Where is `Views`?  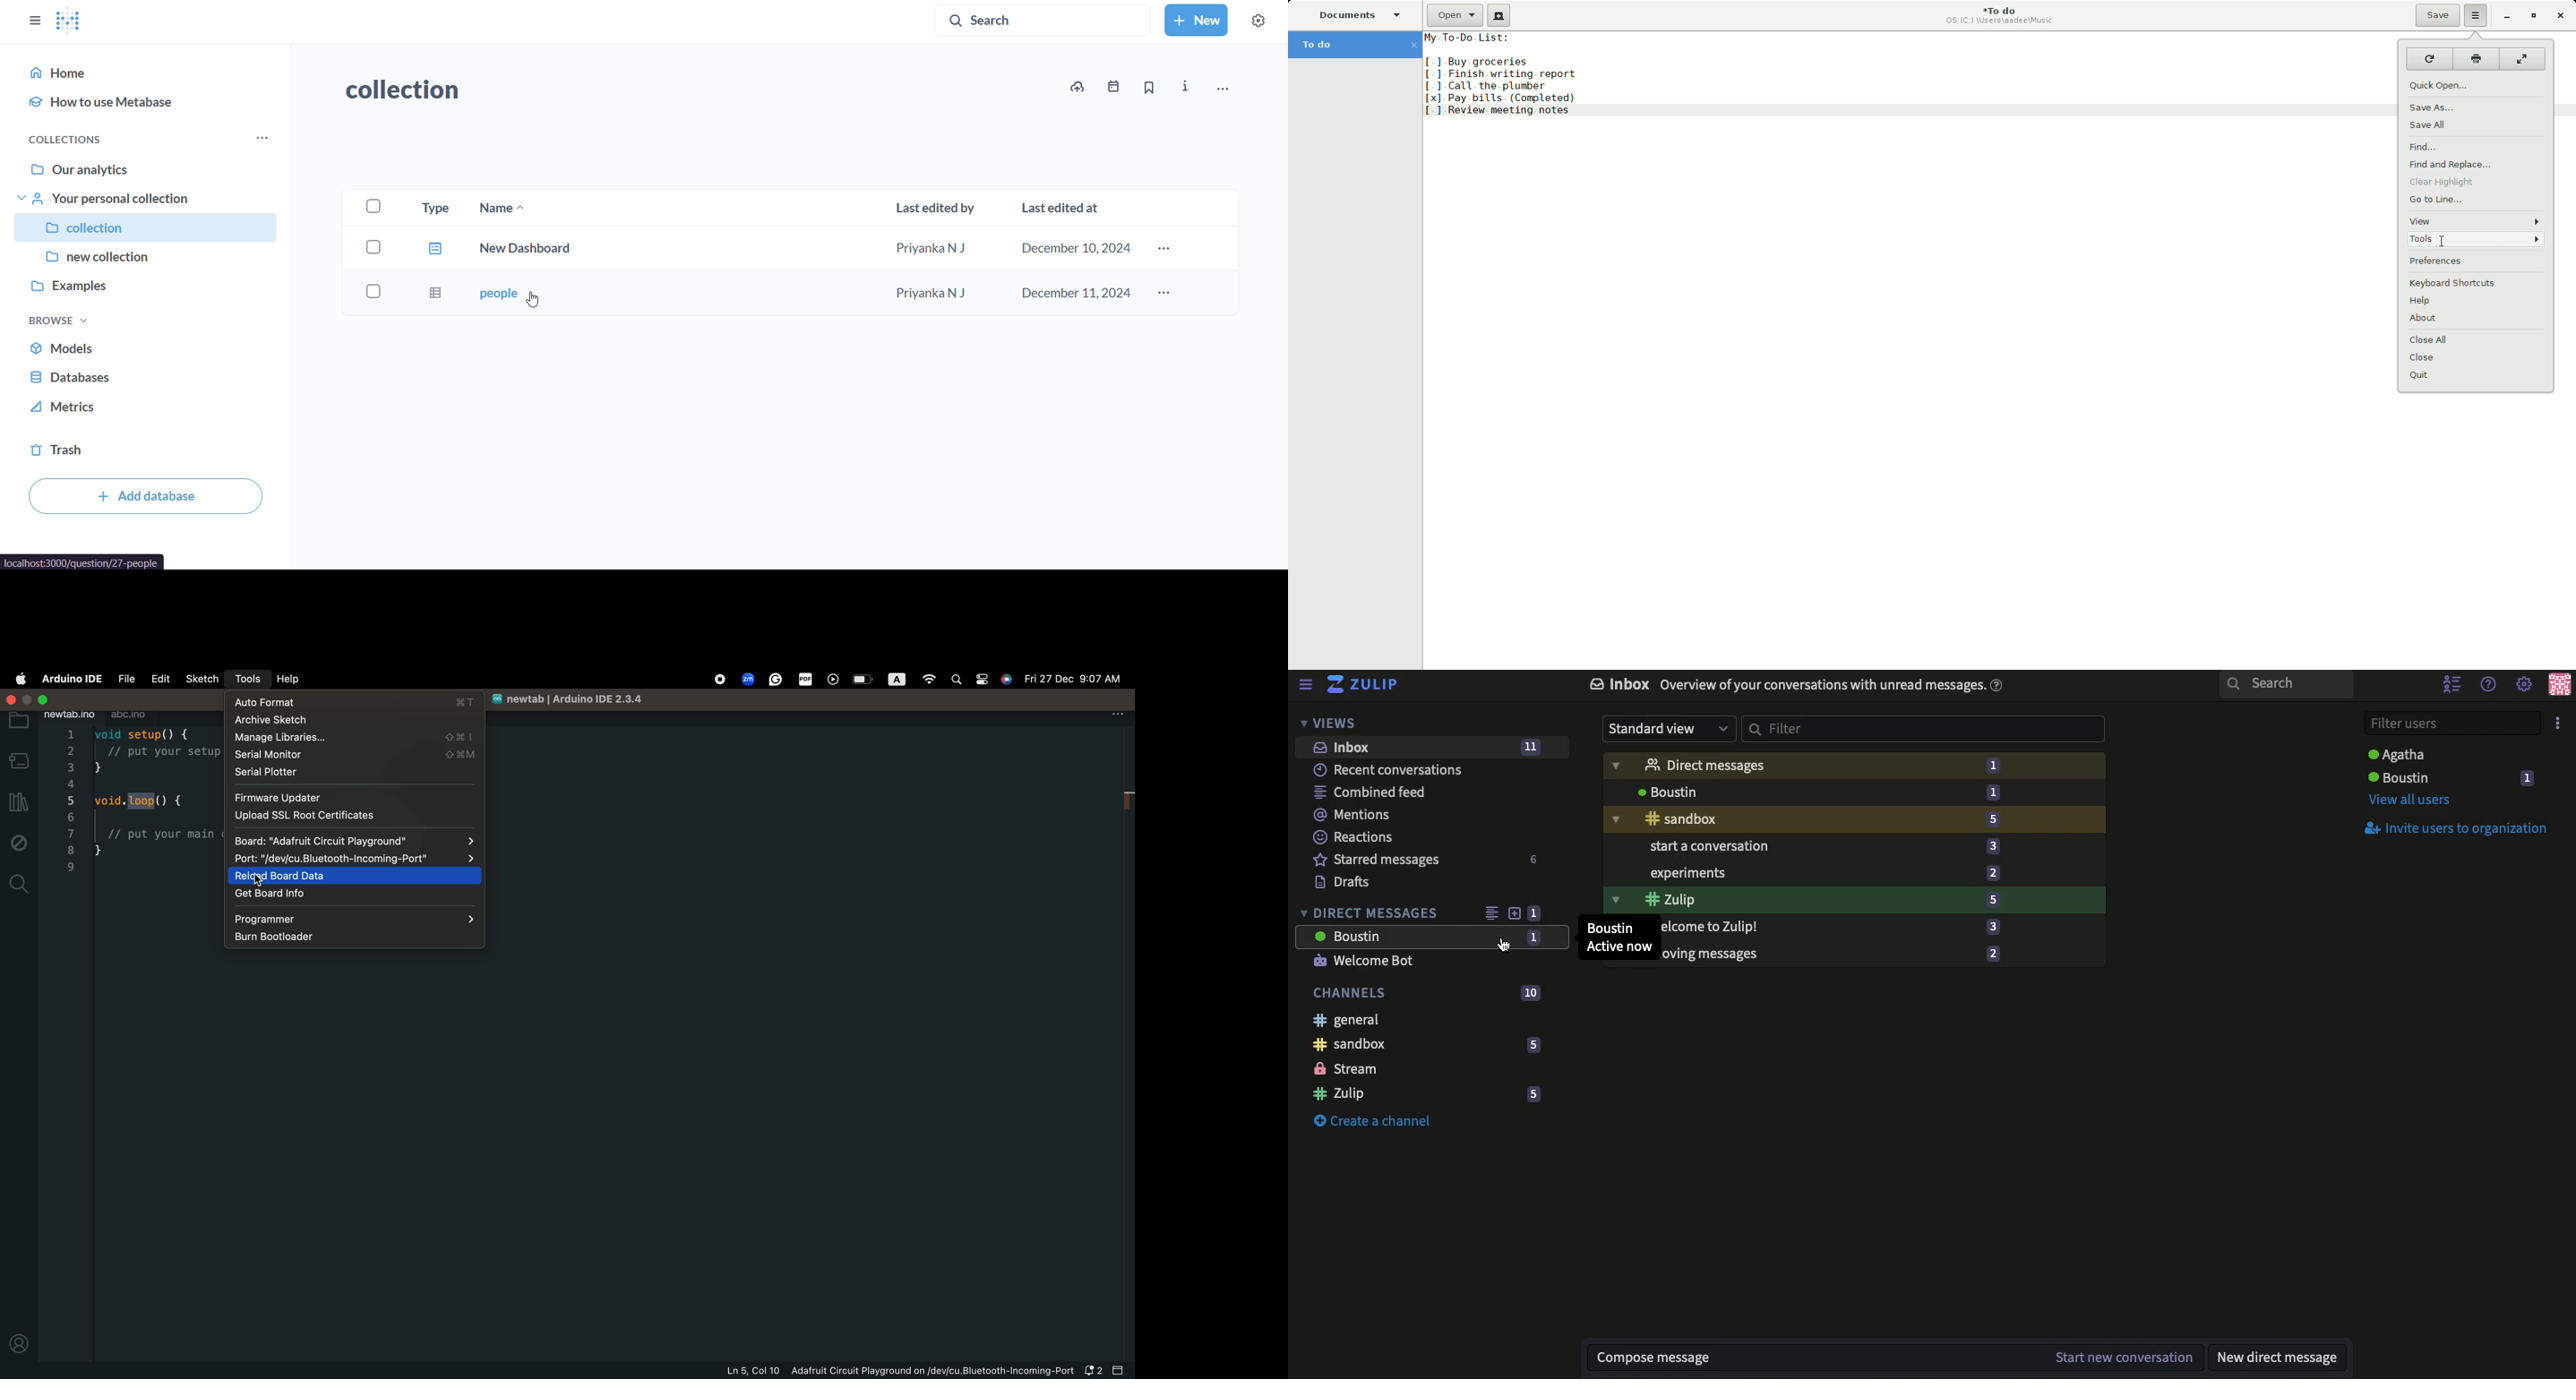
Views is located at coordinates (1331, 722).